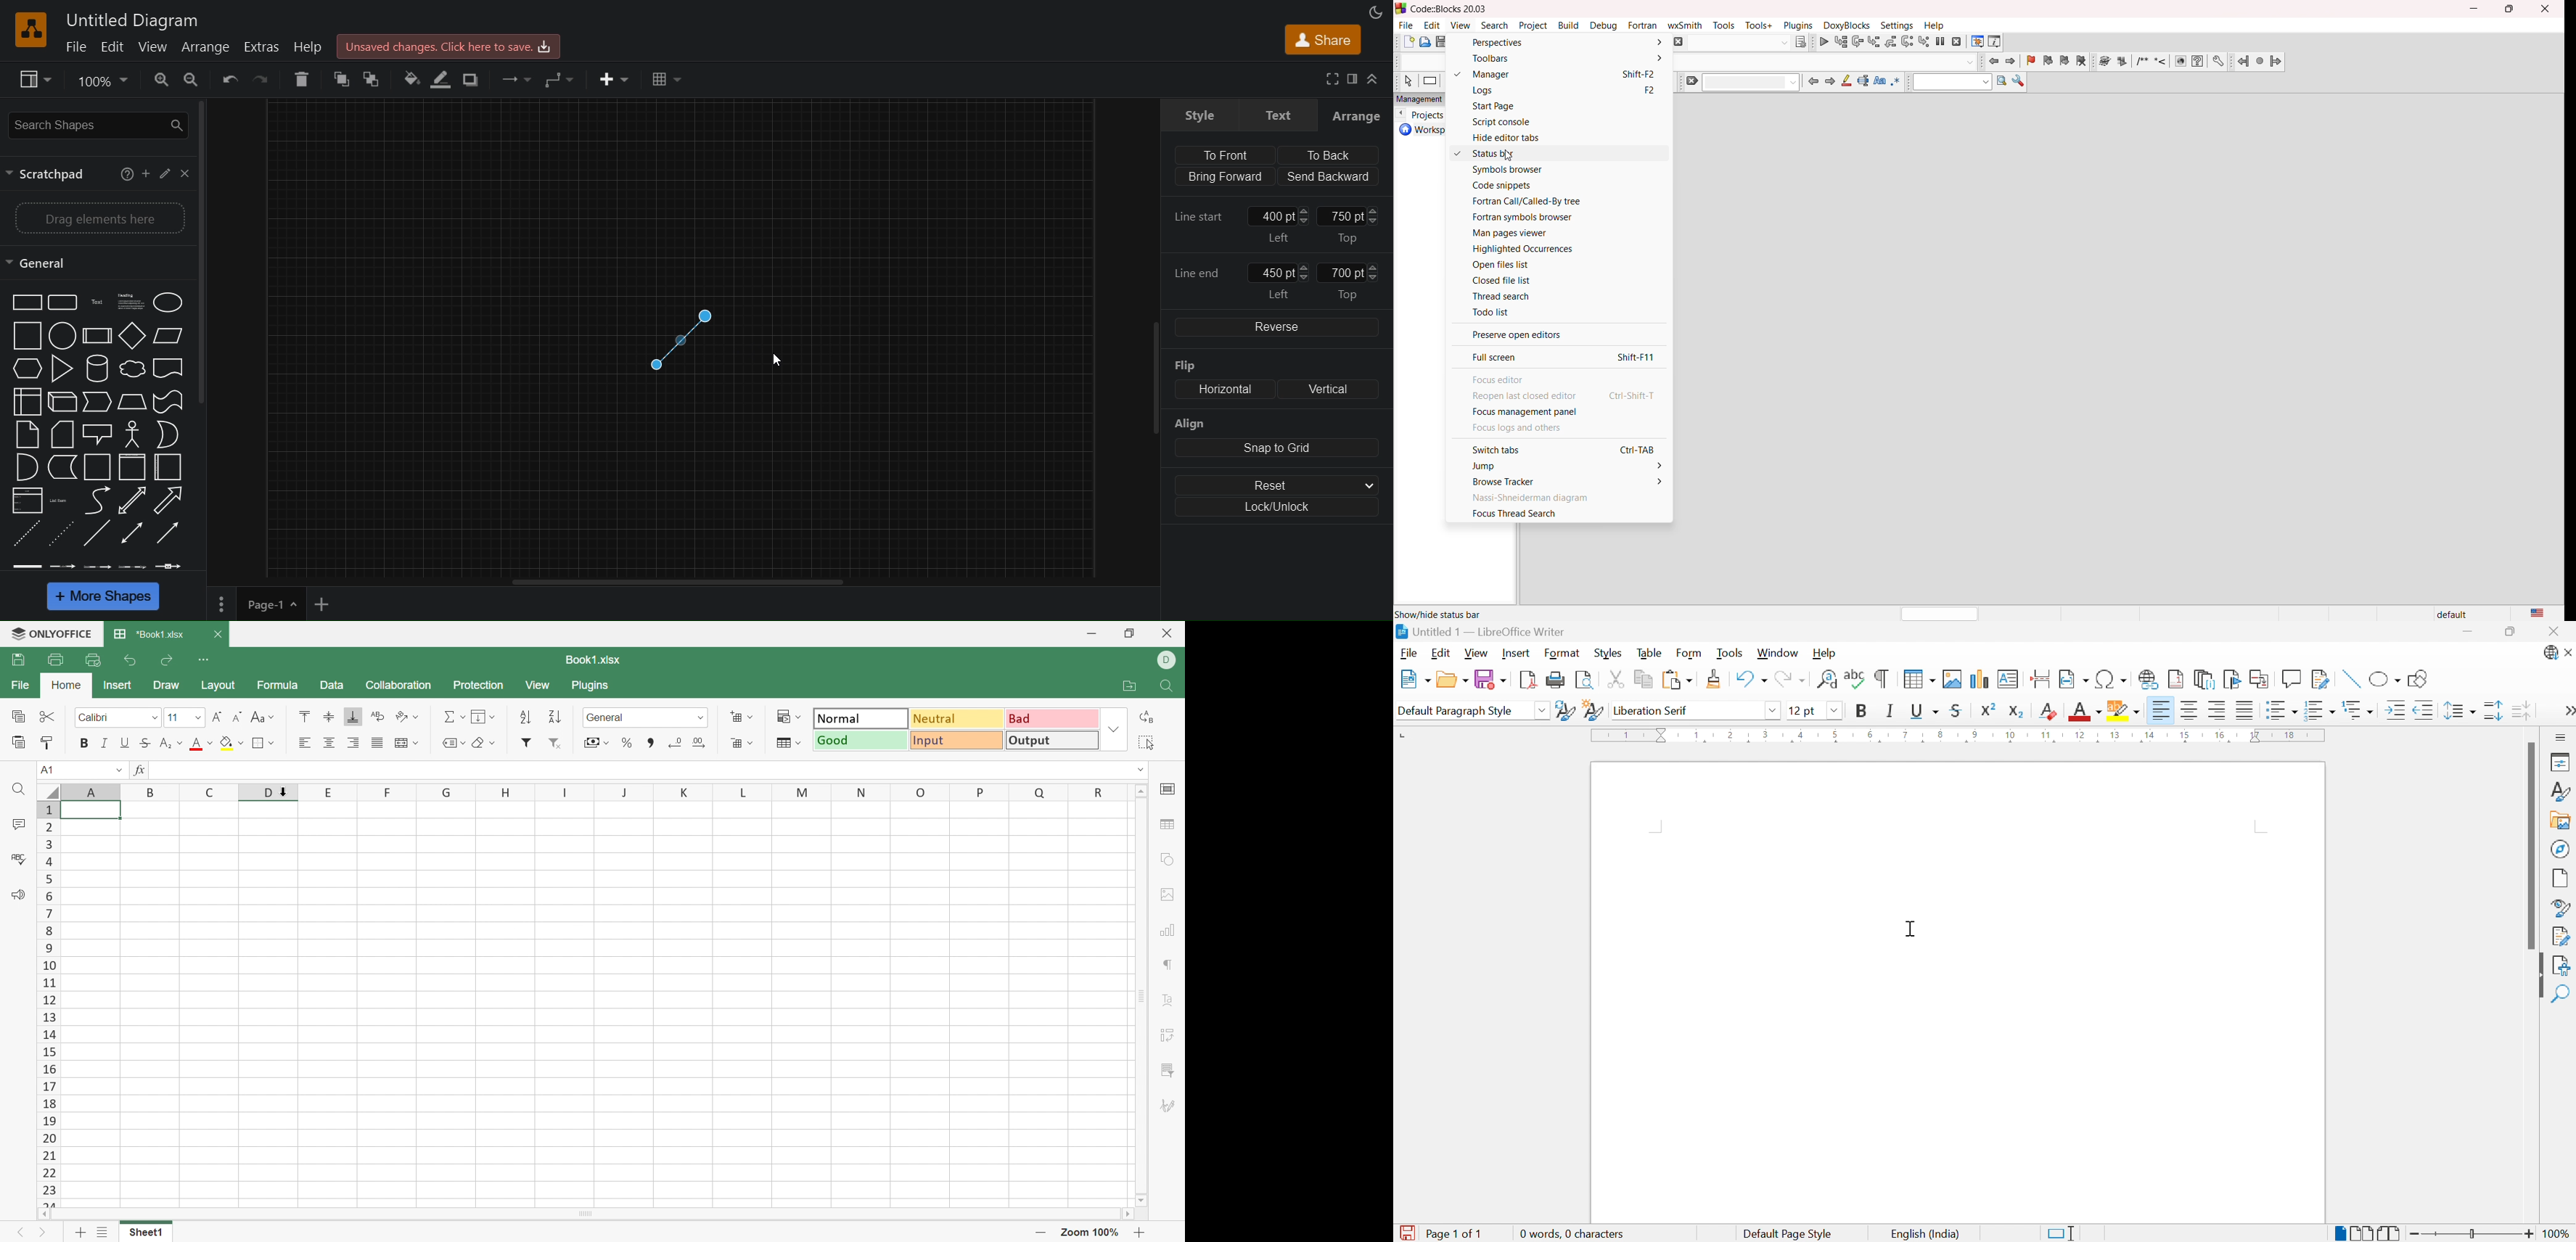 The width and height of the screenshot is (2576, 1260). I want to click on Accessibility check, so click(2561, 965).